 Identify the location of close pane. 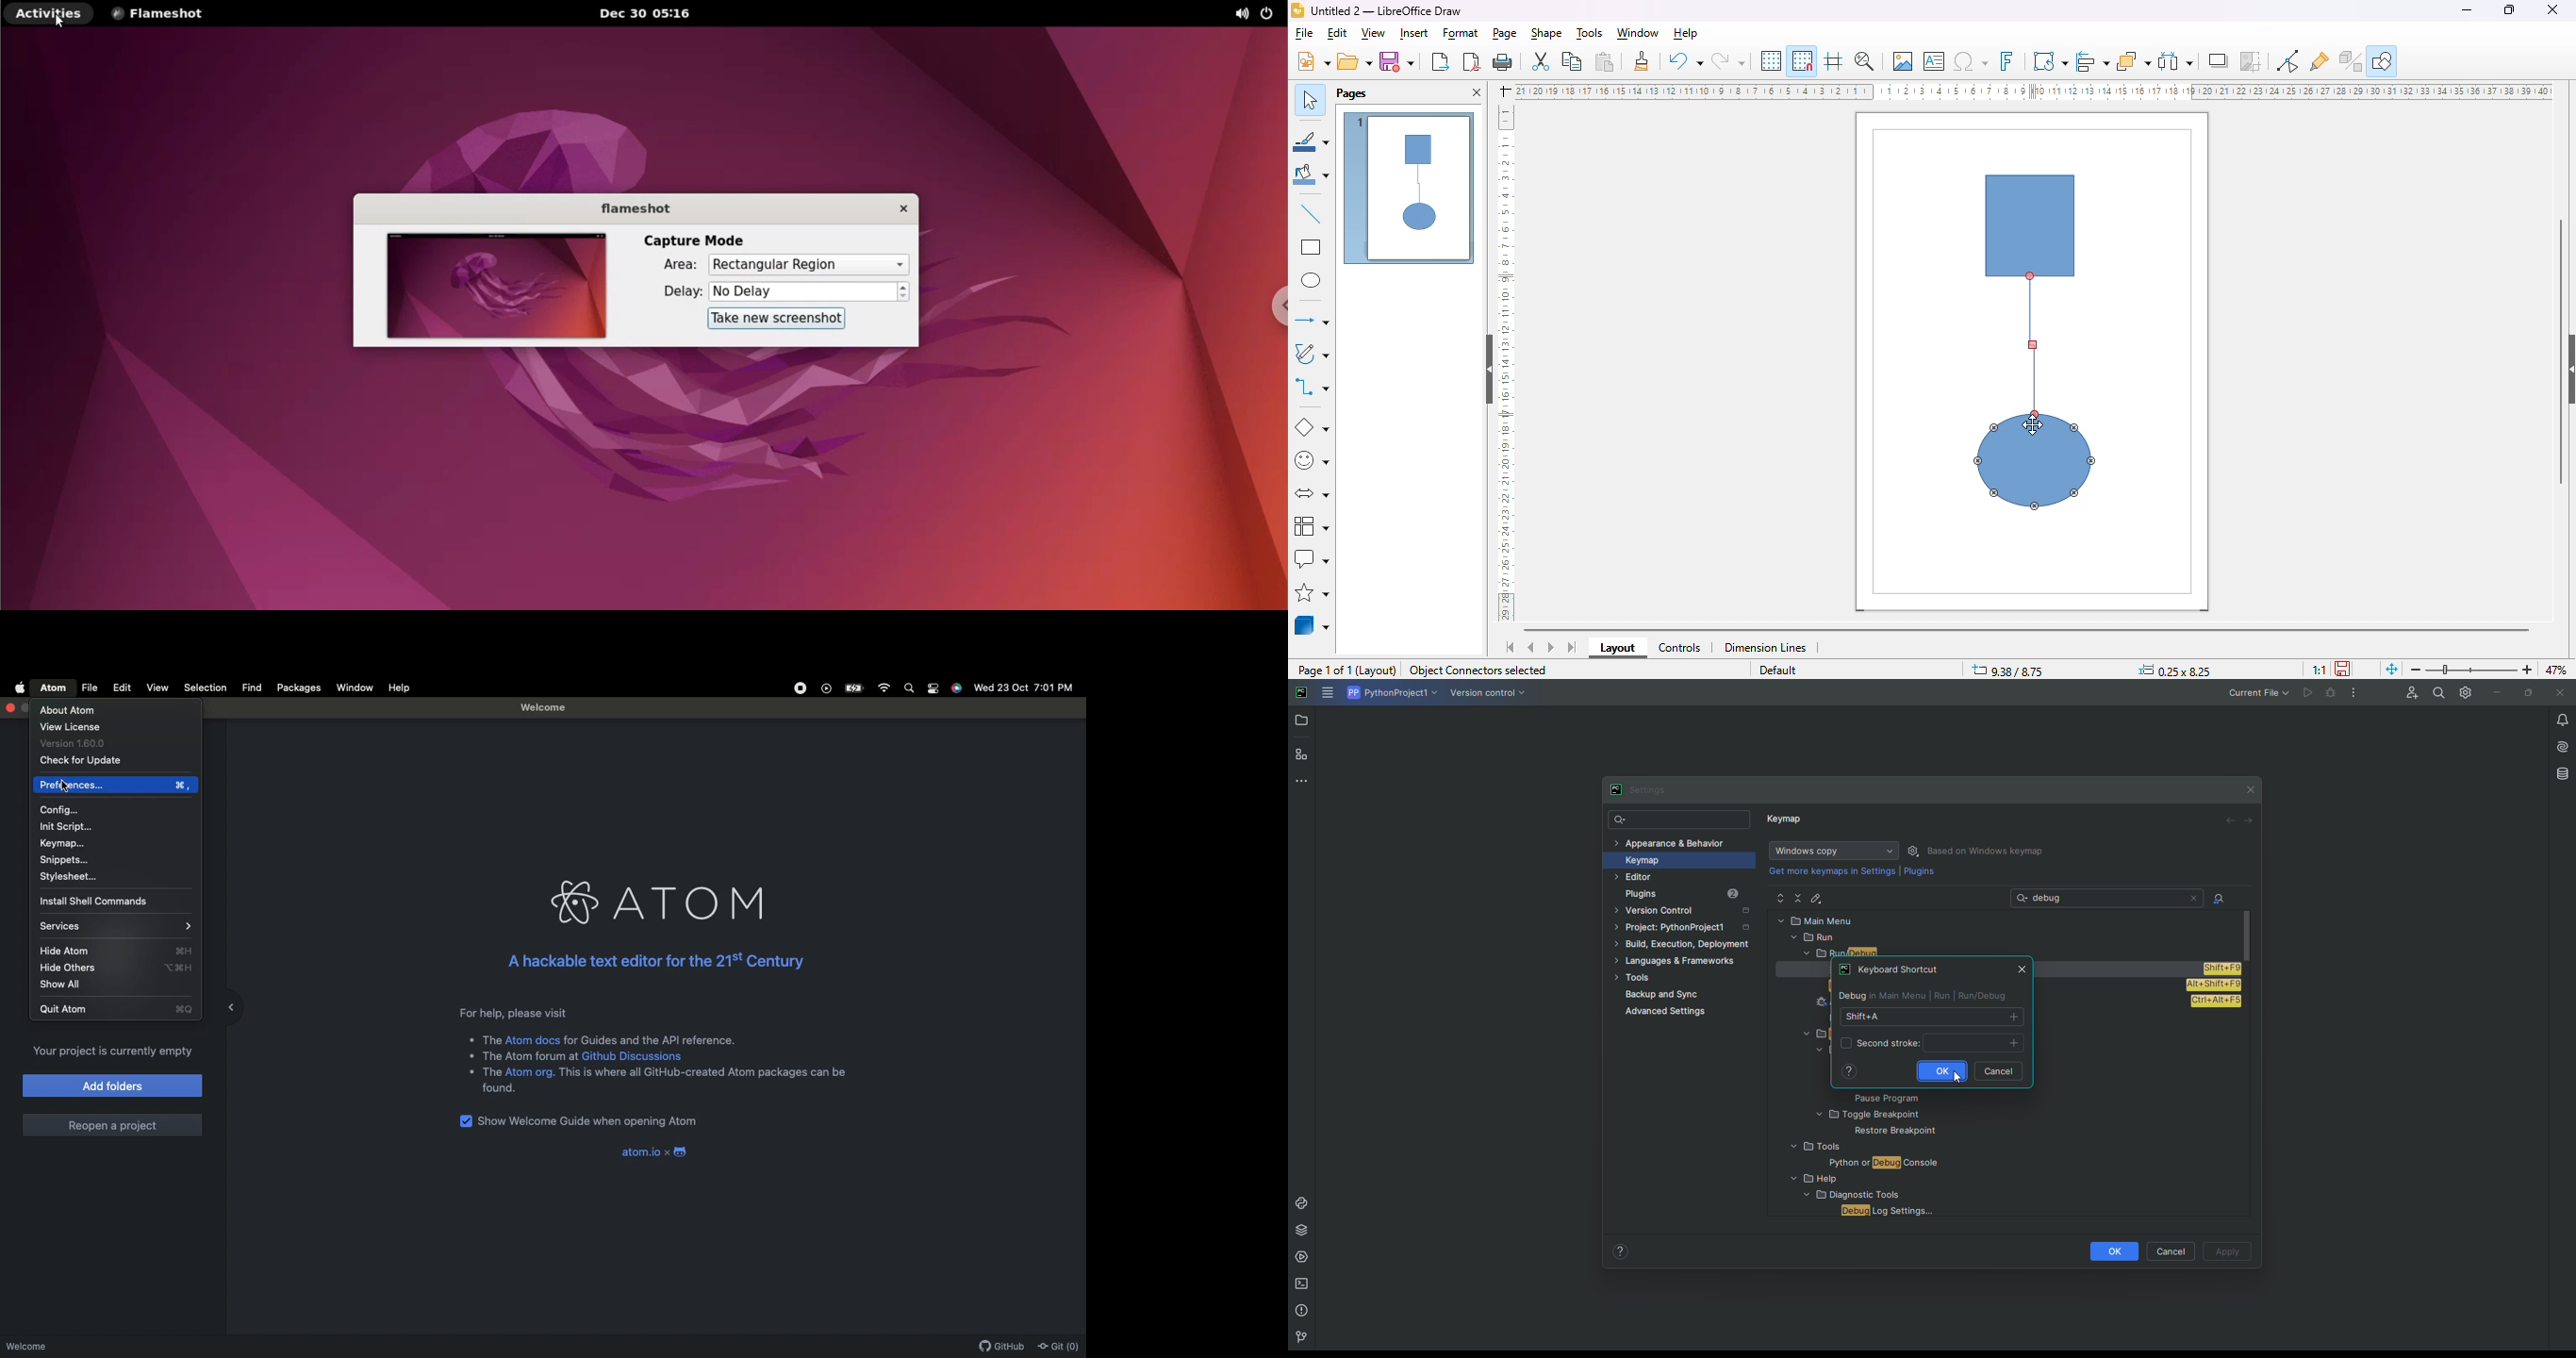
(1476, 93).